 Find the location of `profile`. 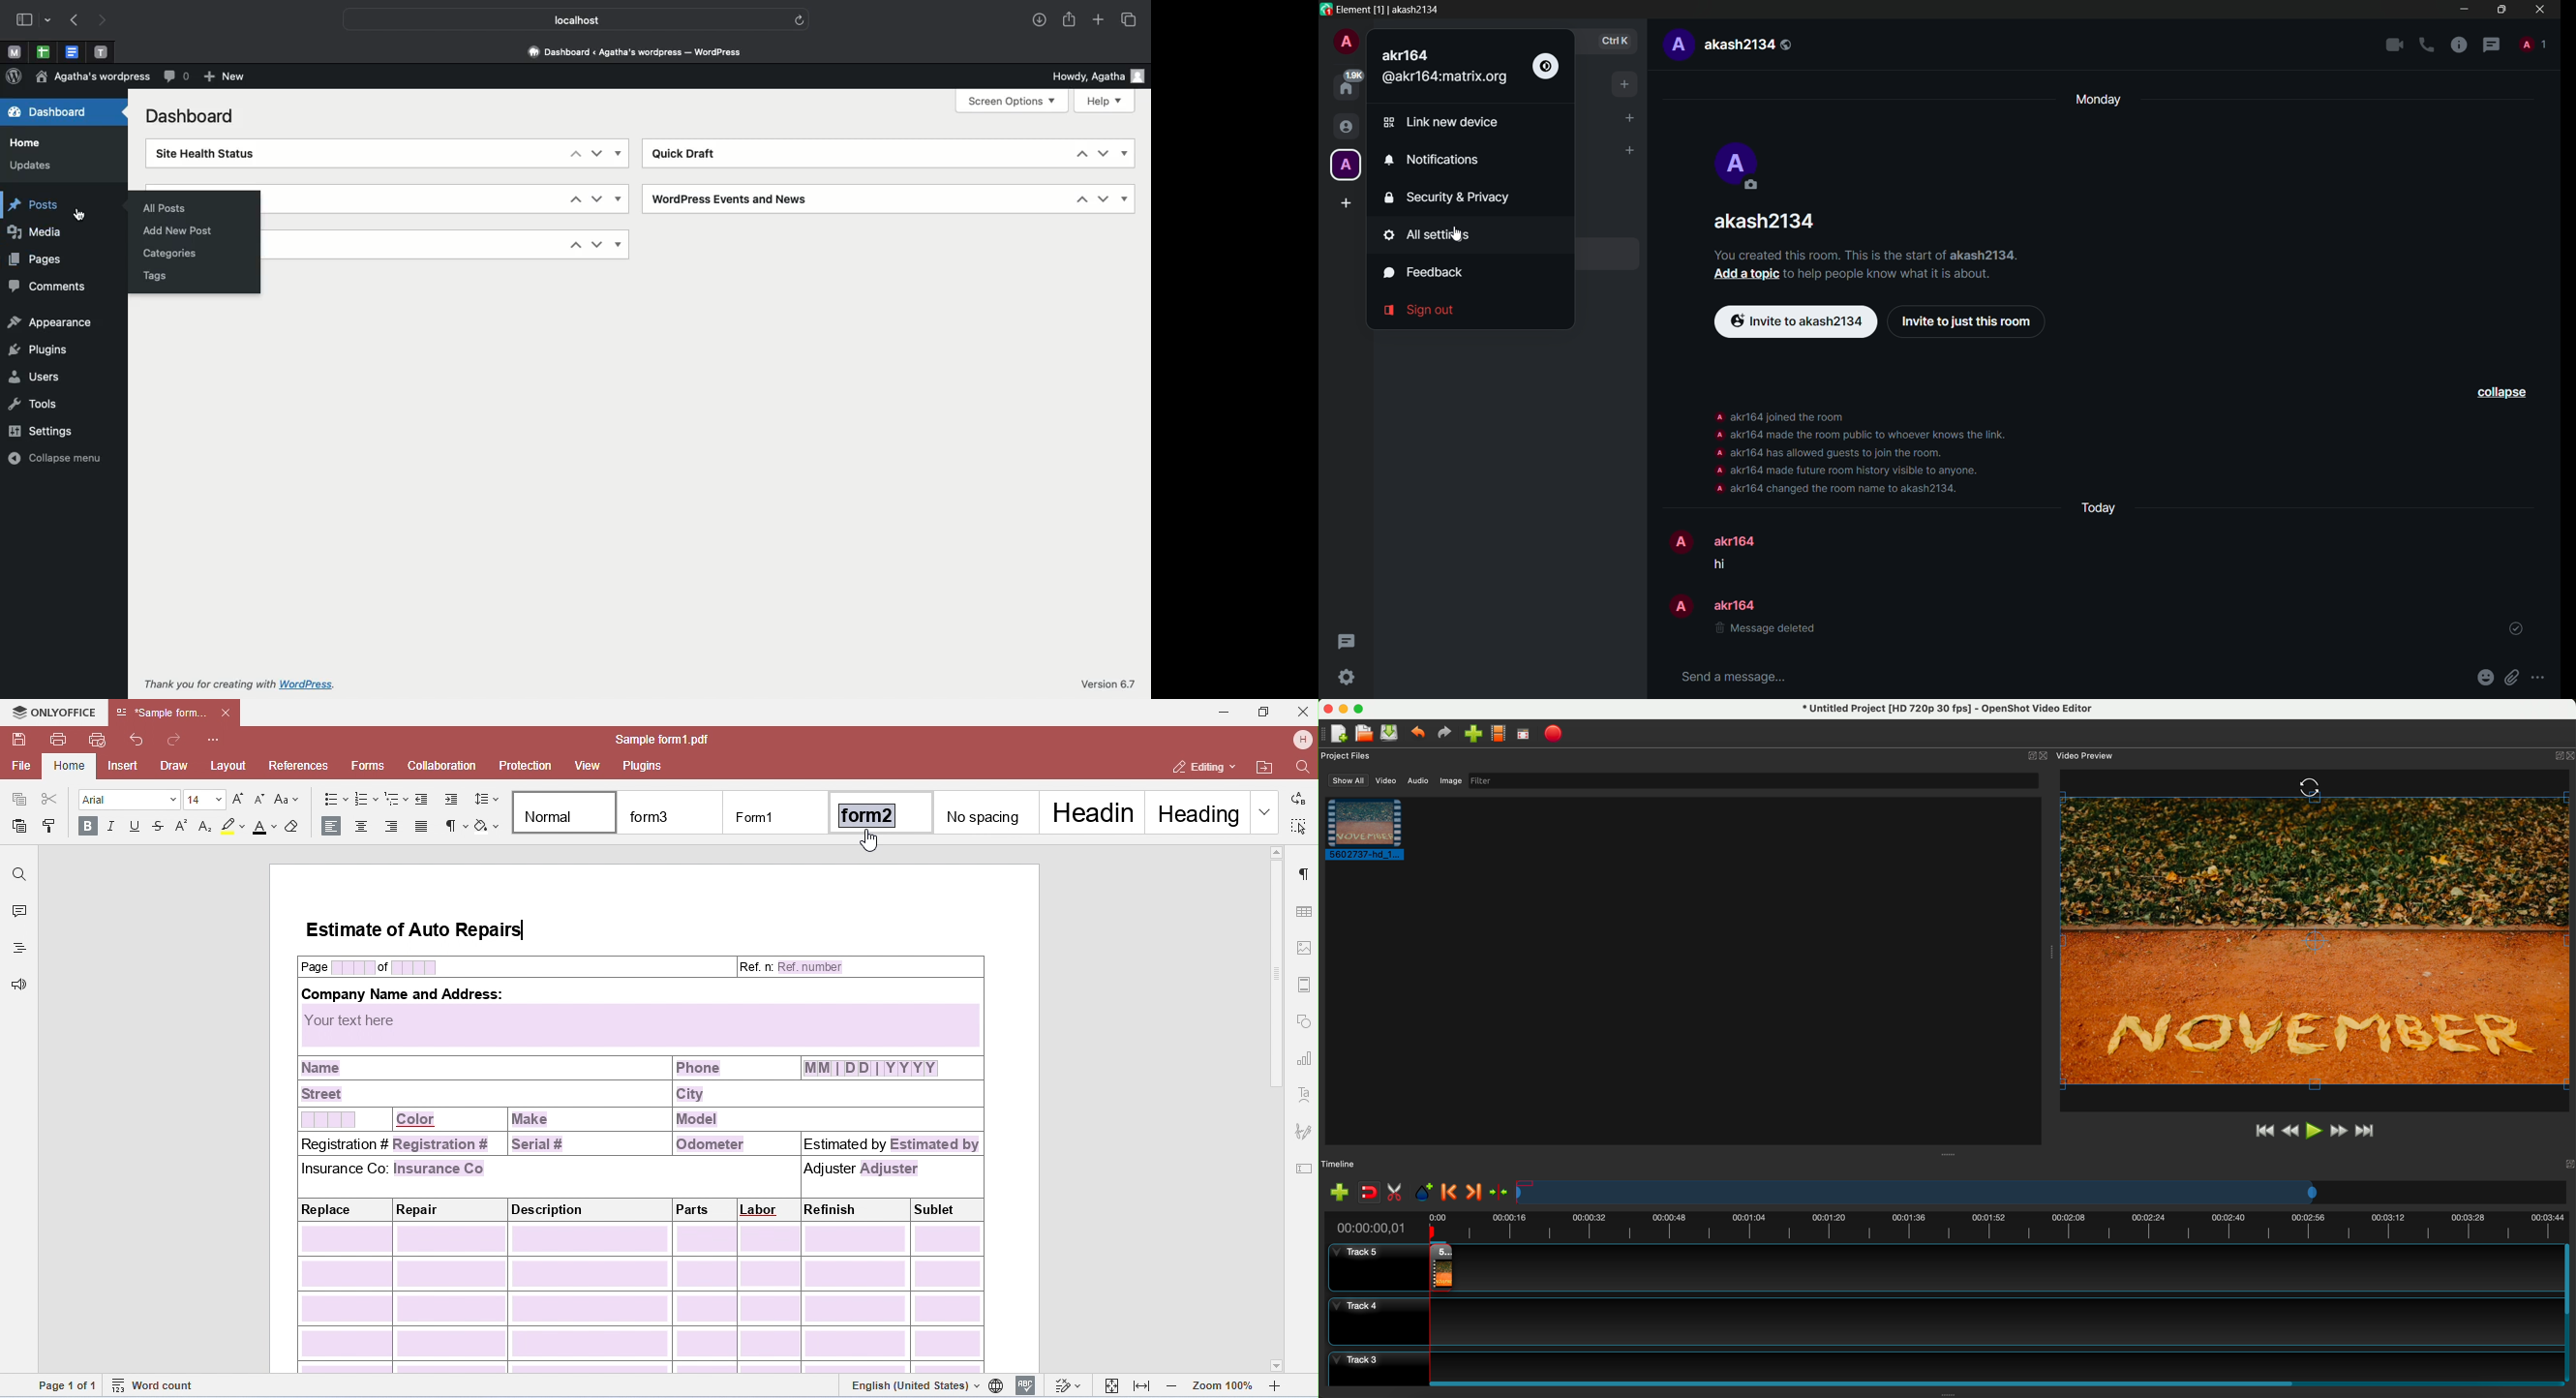

profile is located at coordinates (1719, 434).